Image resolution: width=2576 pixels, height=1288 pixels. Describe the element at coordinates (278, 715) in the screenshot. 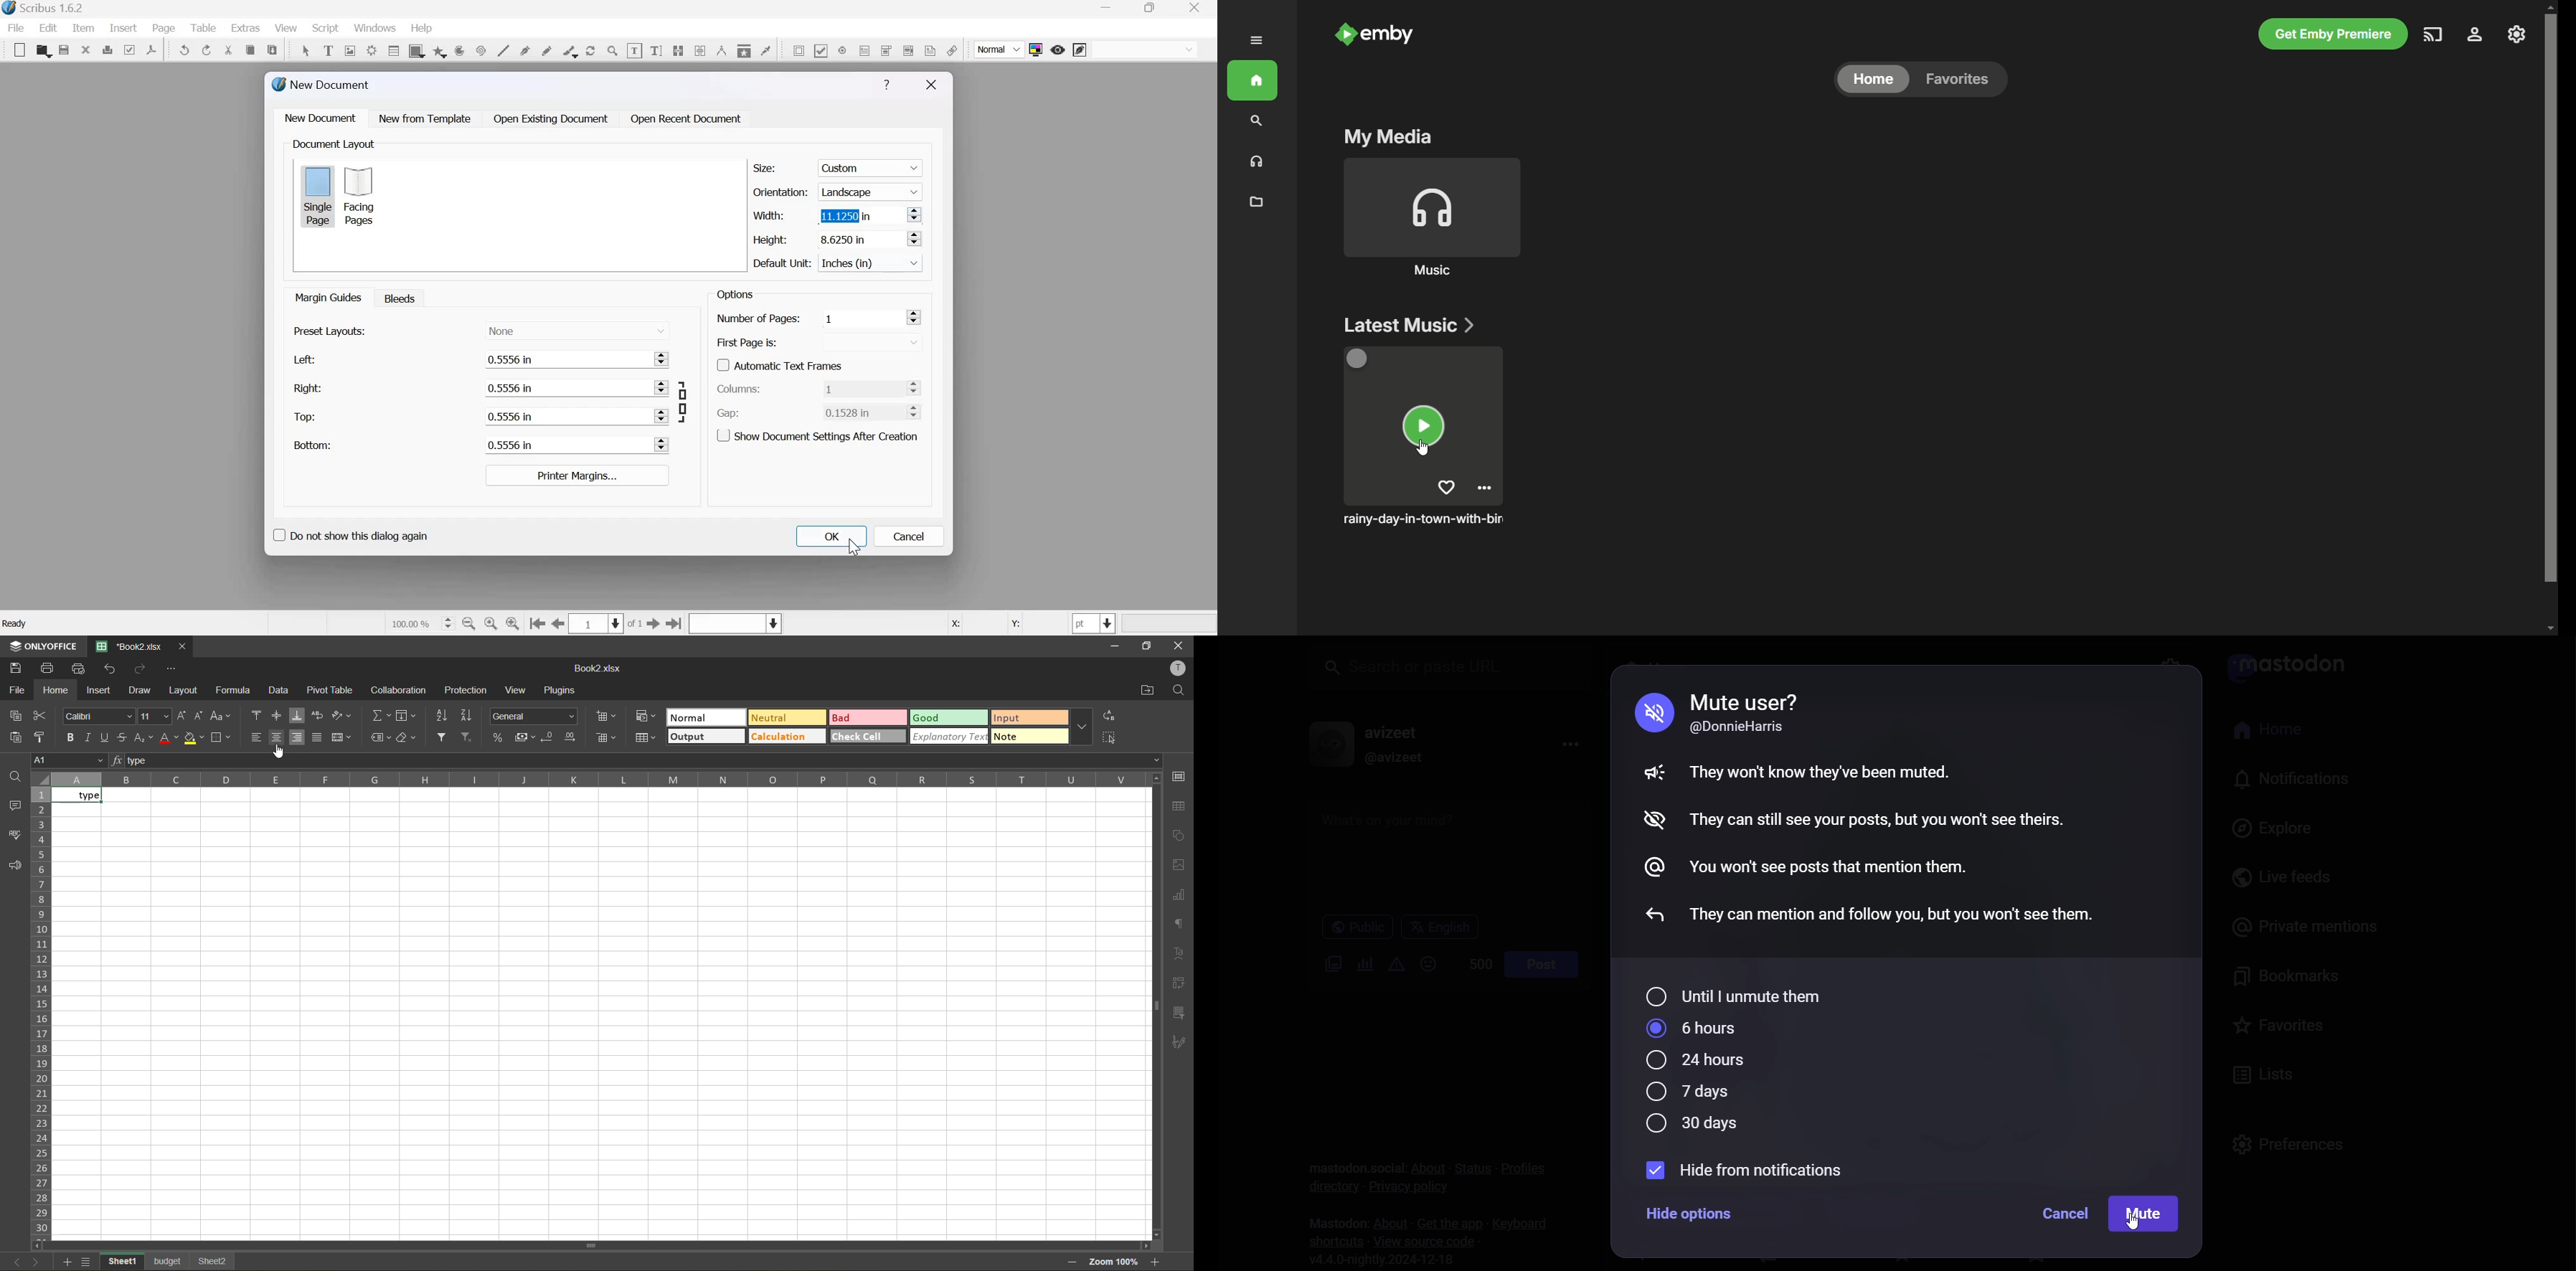

I see `align middle` at that location.